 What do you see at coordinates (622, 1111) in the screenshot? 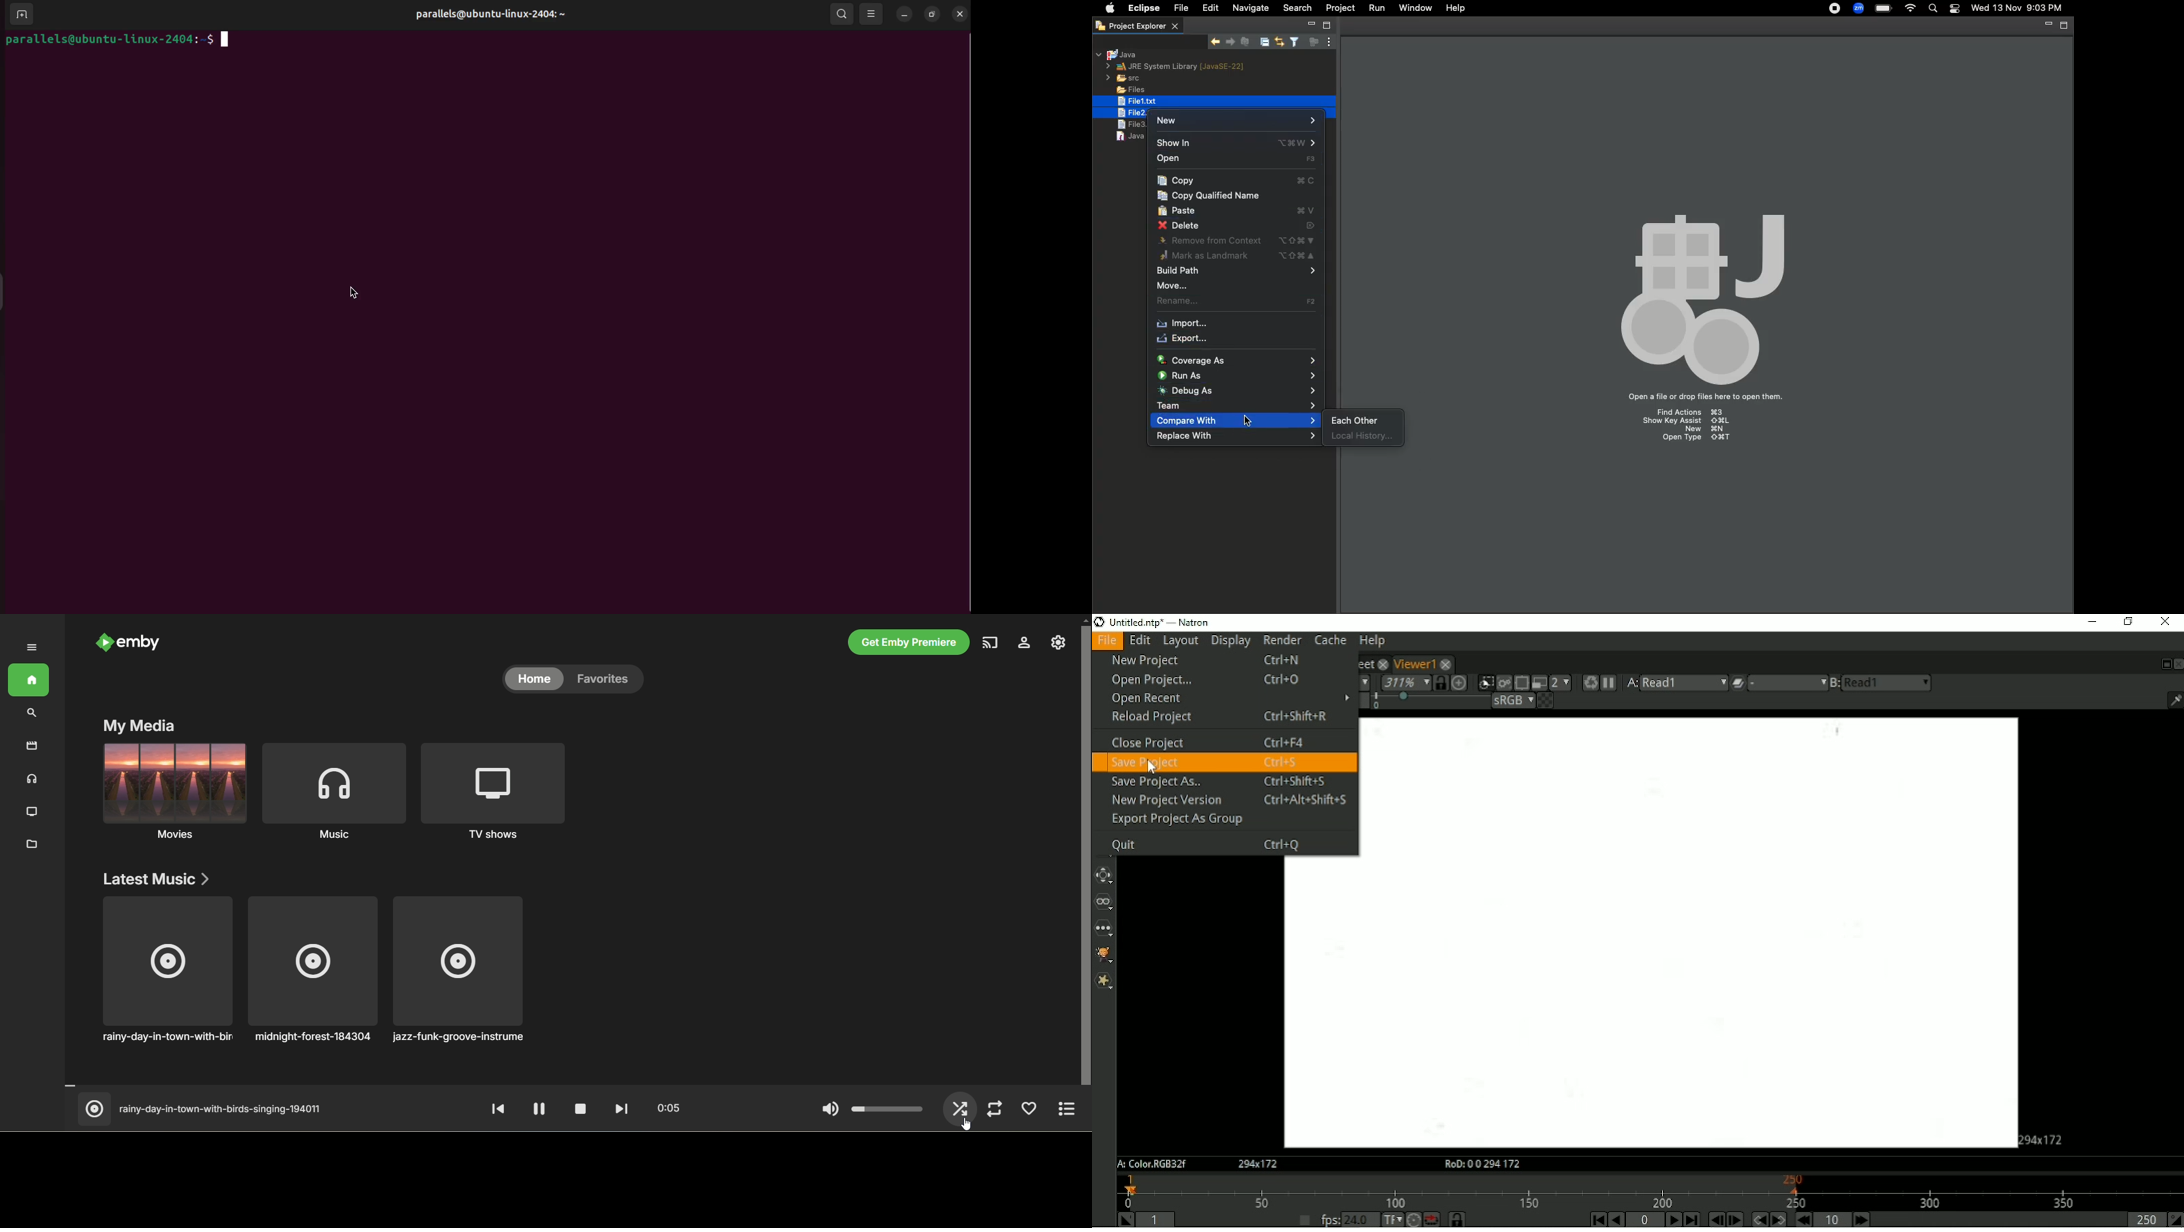
I see `fast forward` at bounding box center [622, 1111].